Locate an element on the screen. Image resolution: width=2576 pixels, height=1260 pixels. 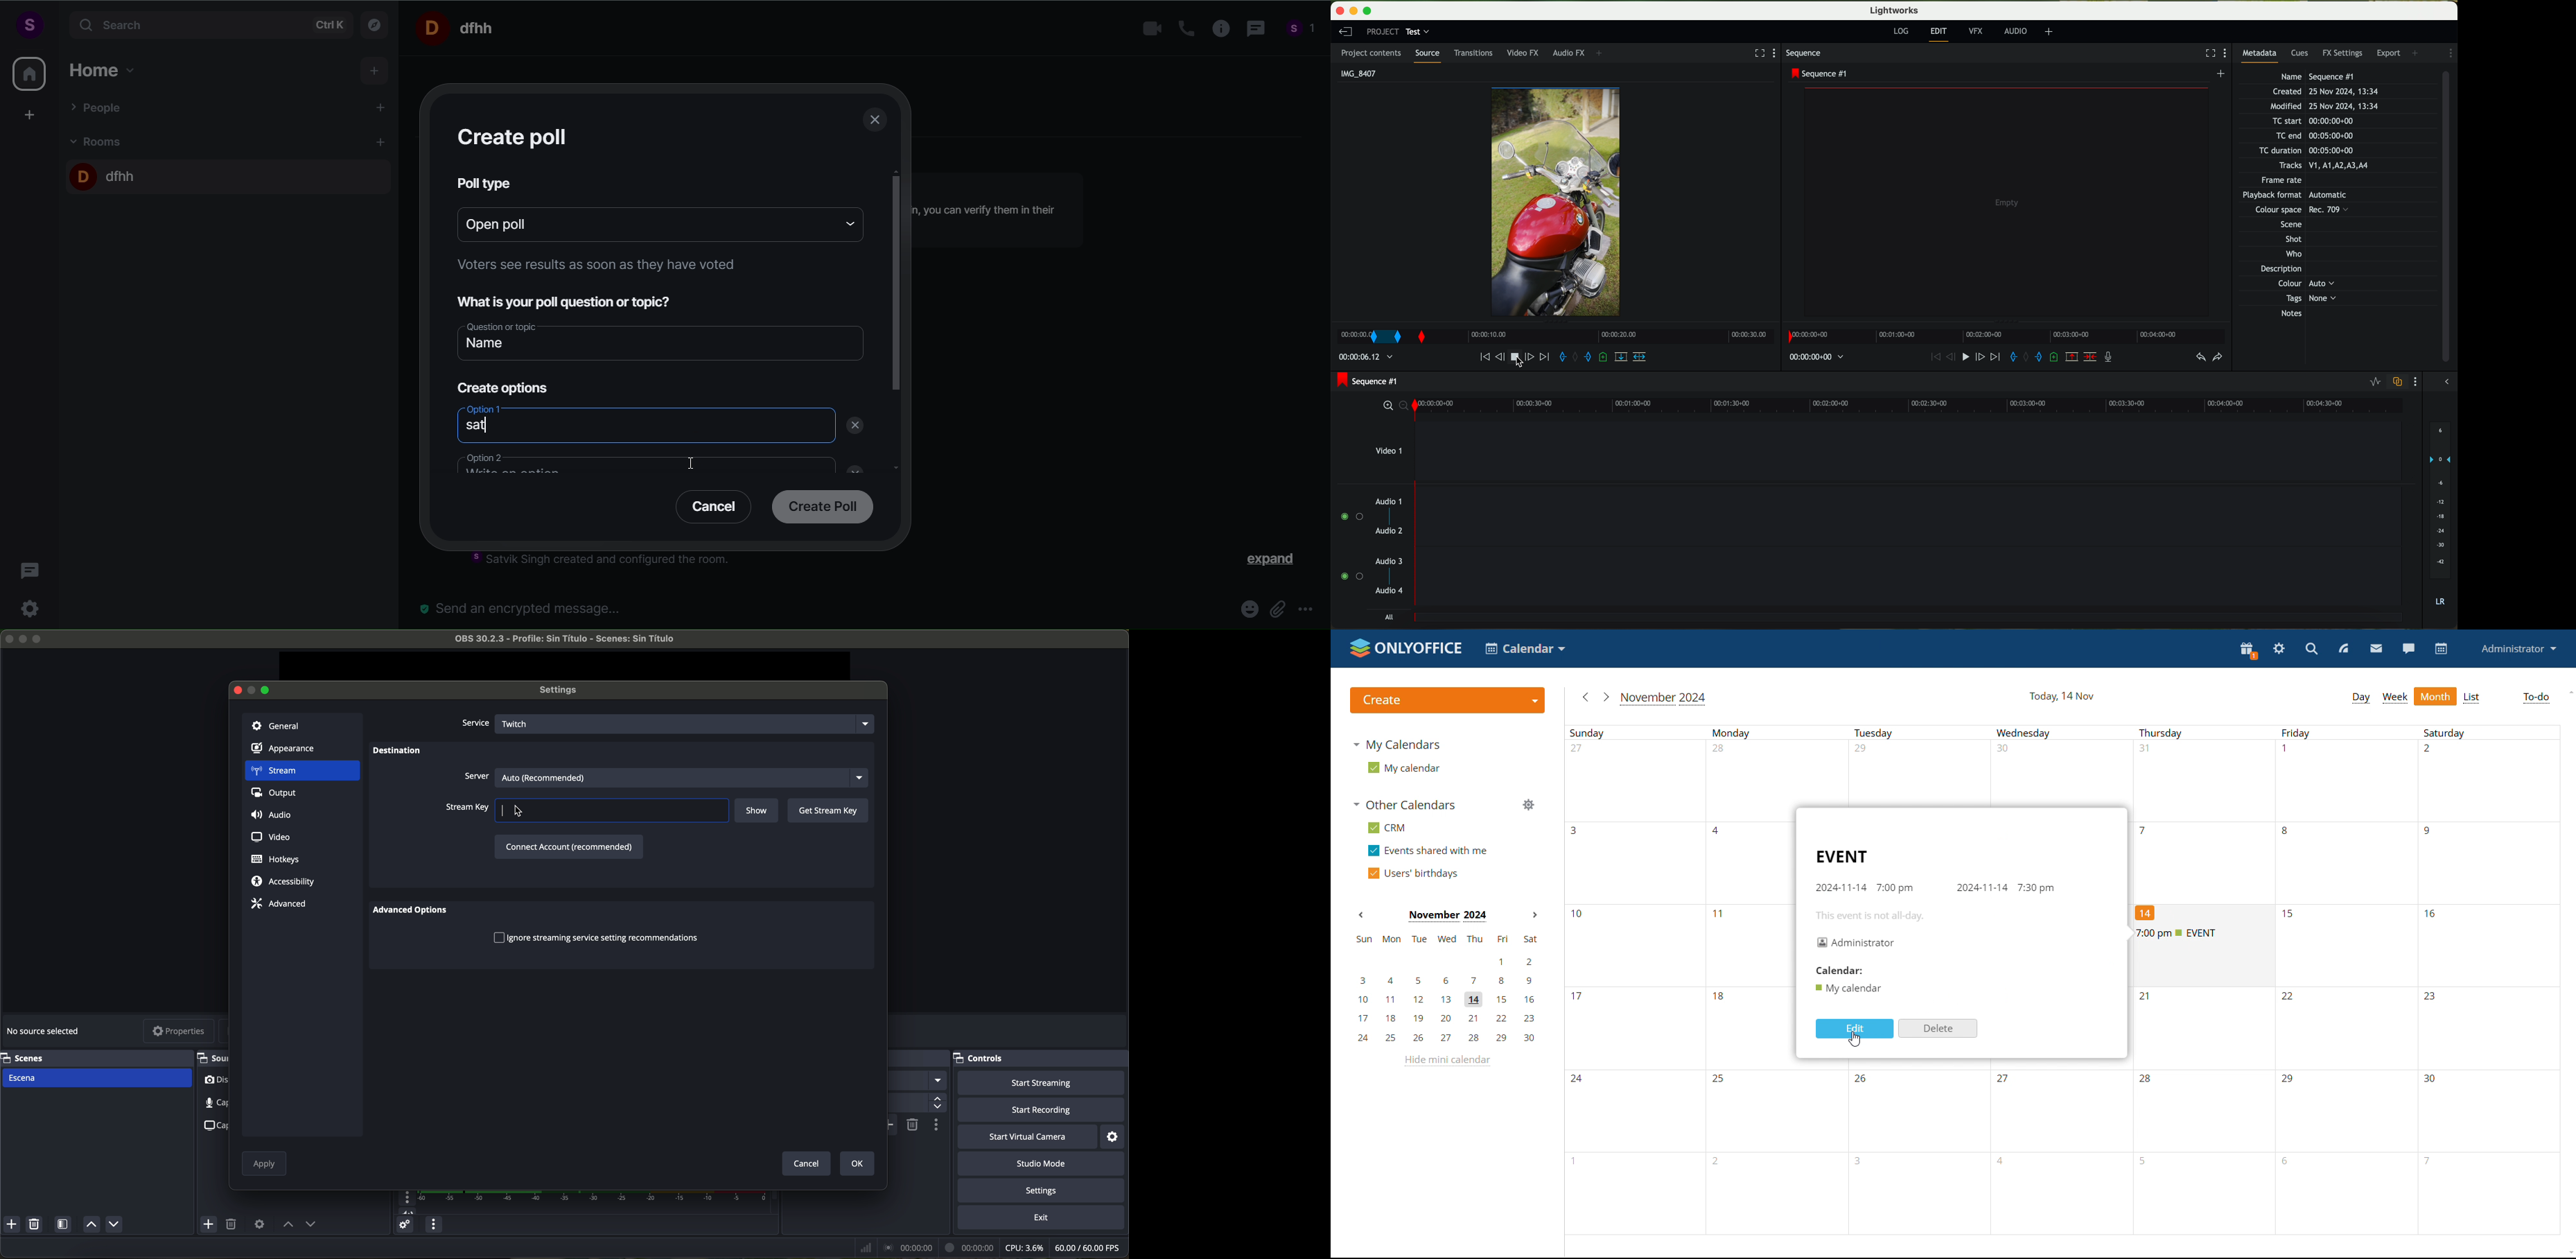
move foward is located at coordinates (1544, 357).